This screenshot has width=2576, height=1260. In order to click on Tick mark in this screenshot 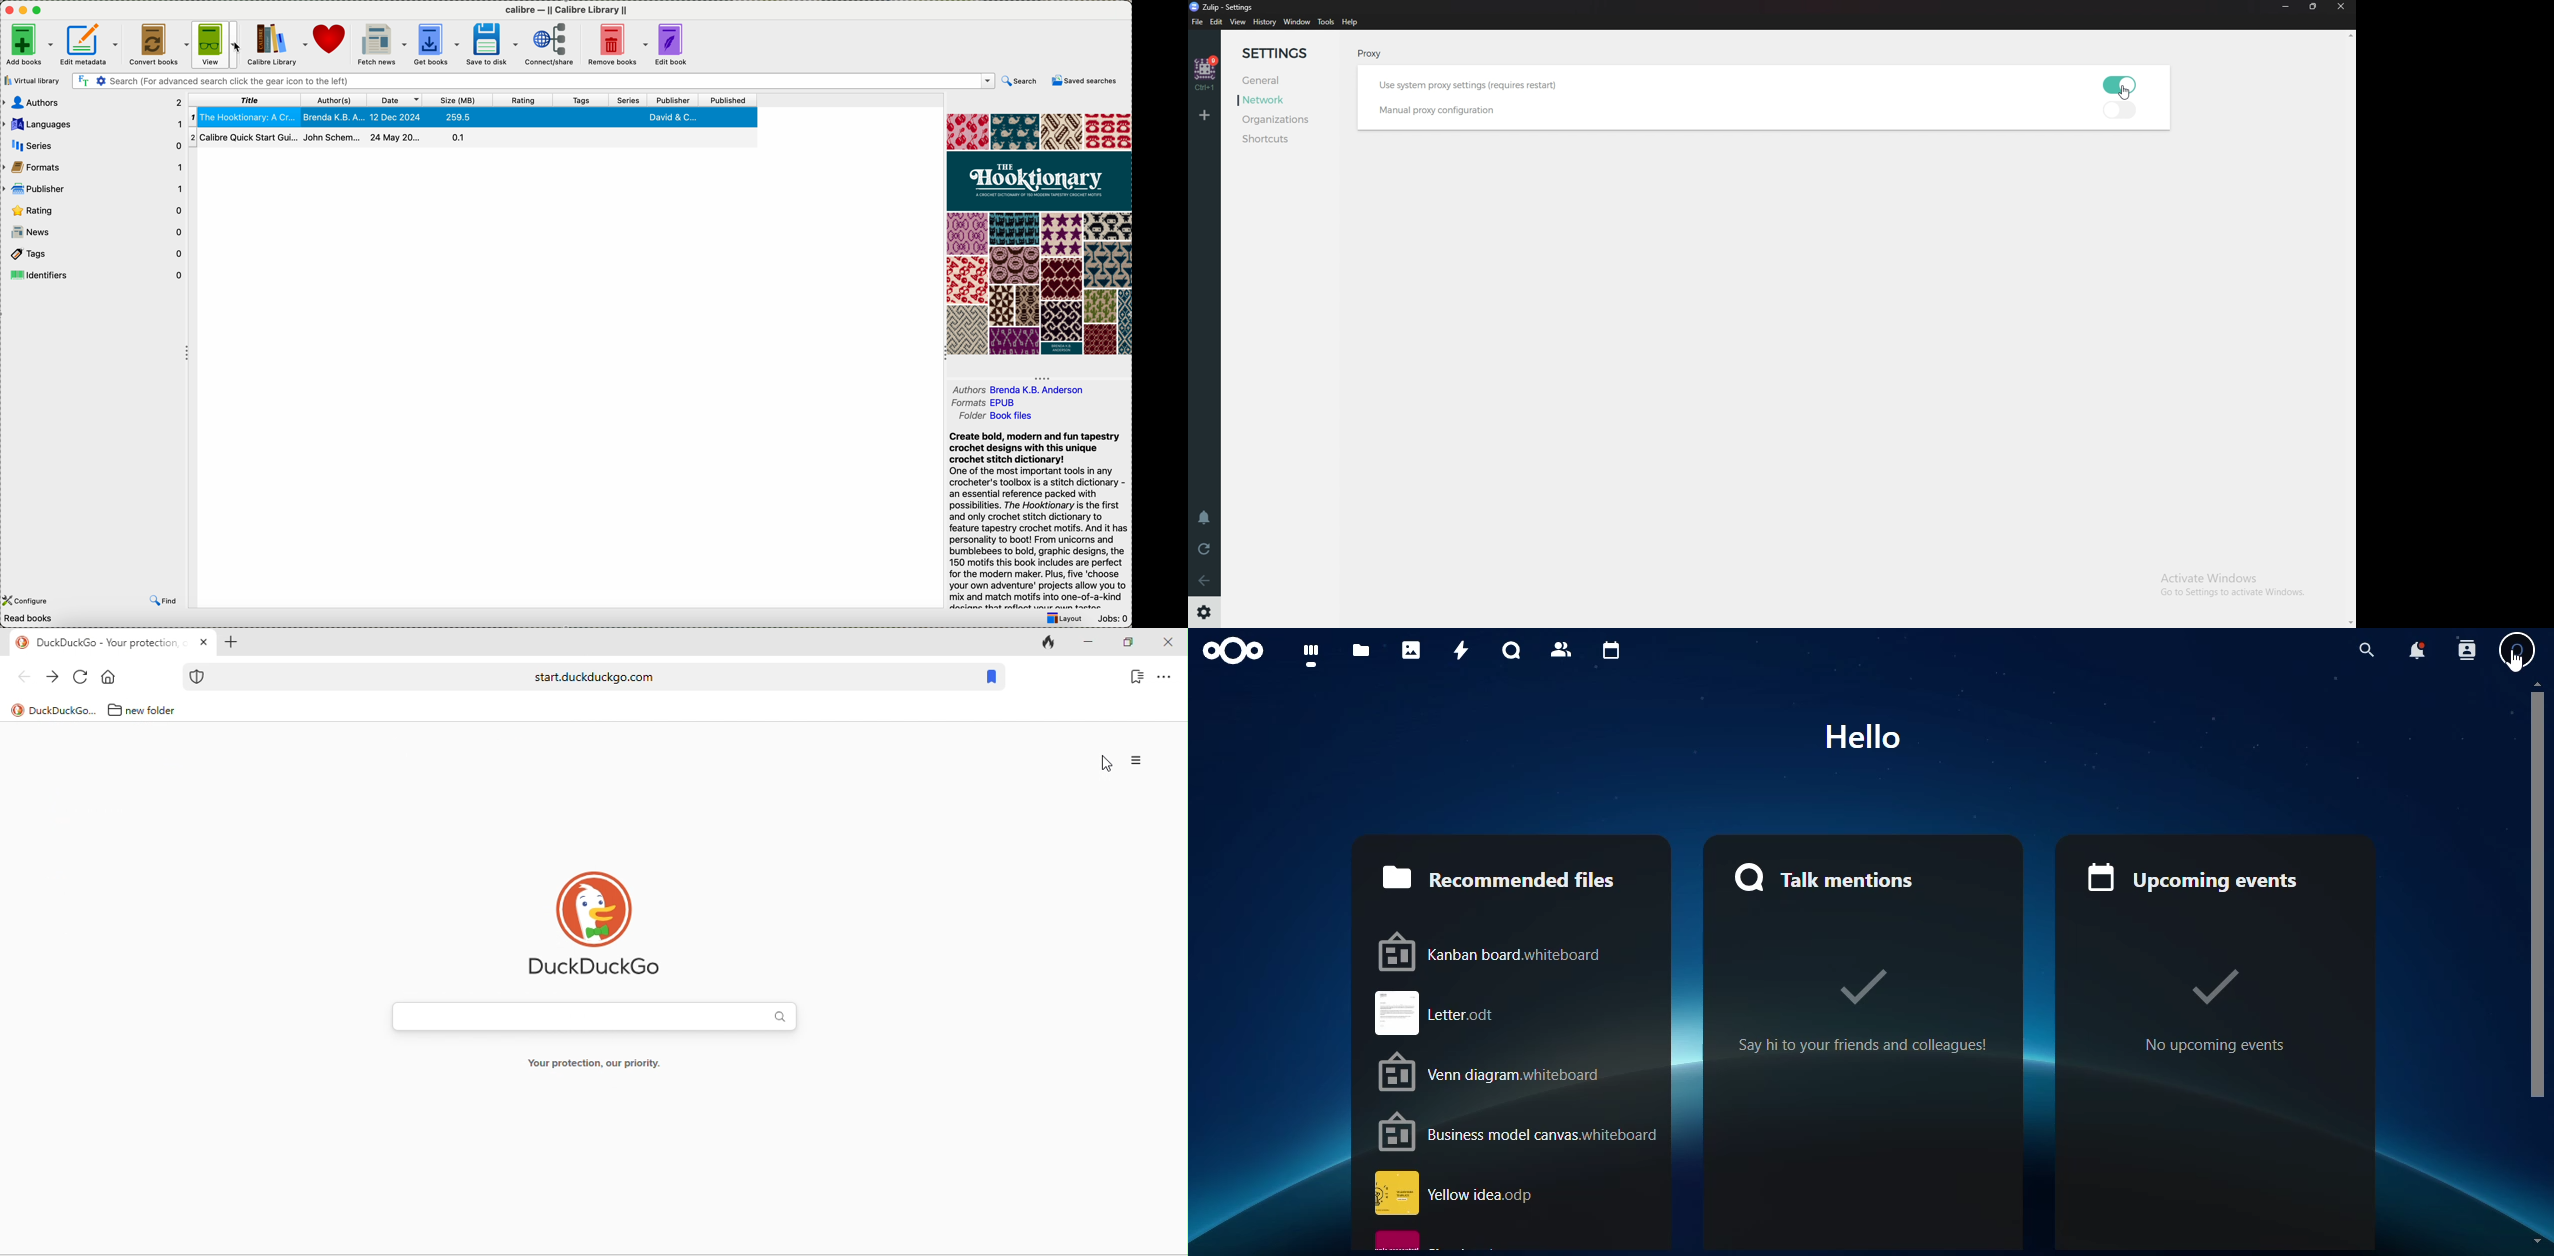, I will do `click(2214, 987)`.